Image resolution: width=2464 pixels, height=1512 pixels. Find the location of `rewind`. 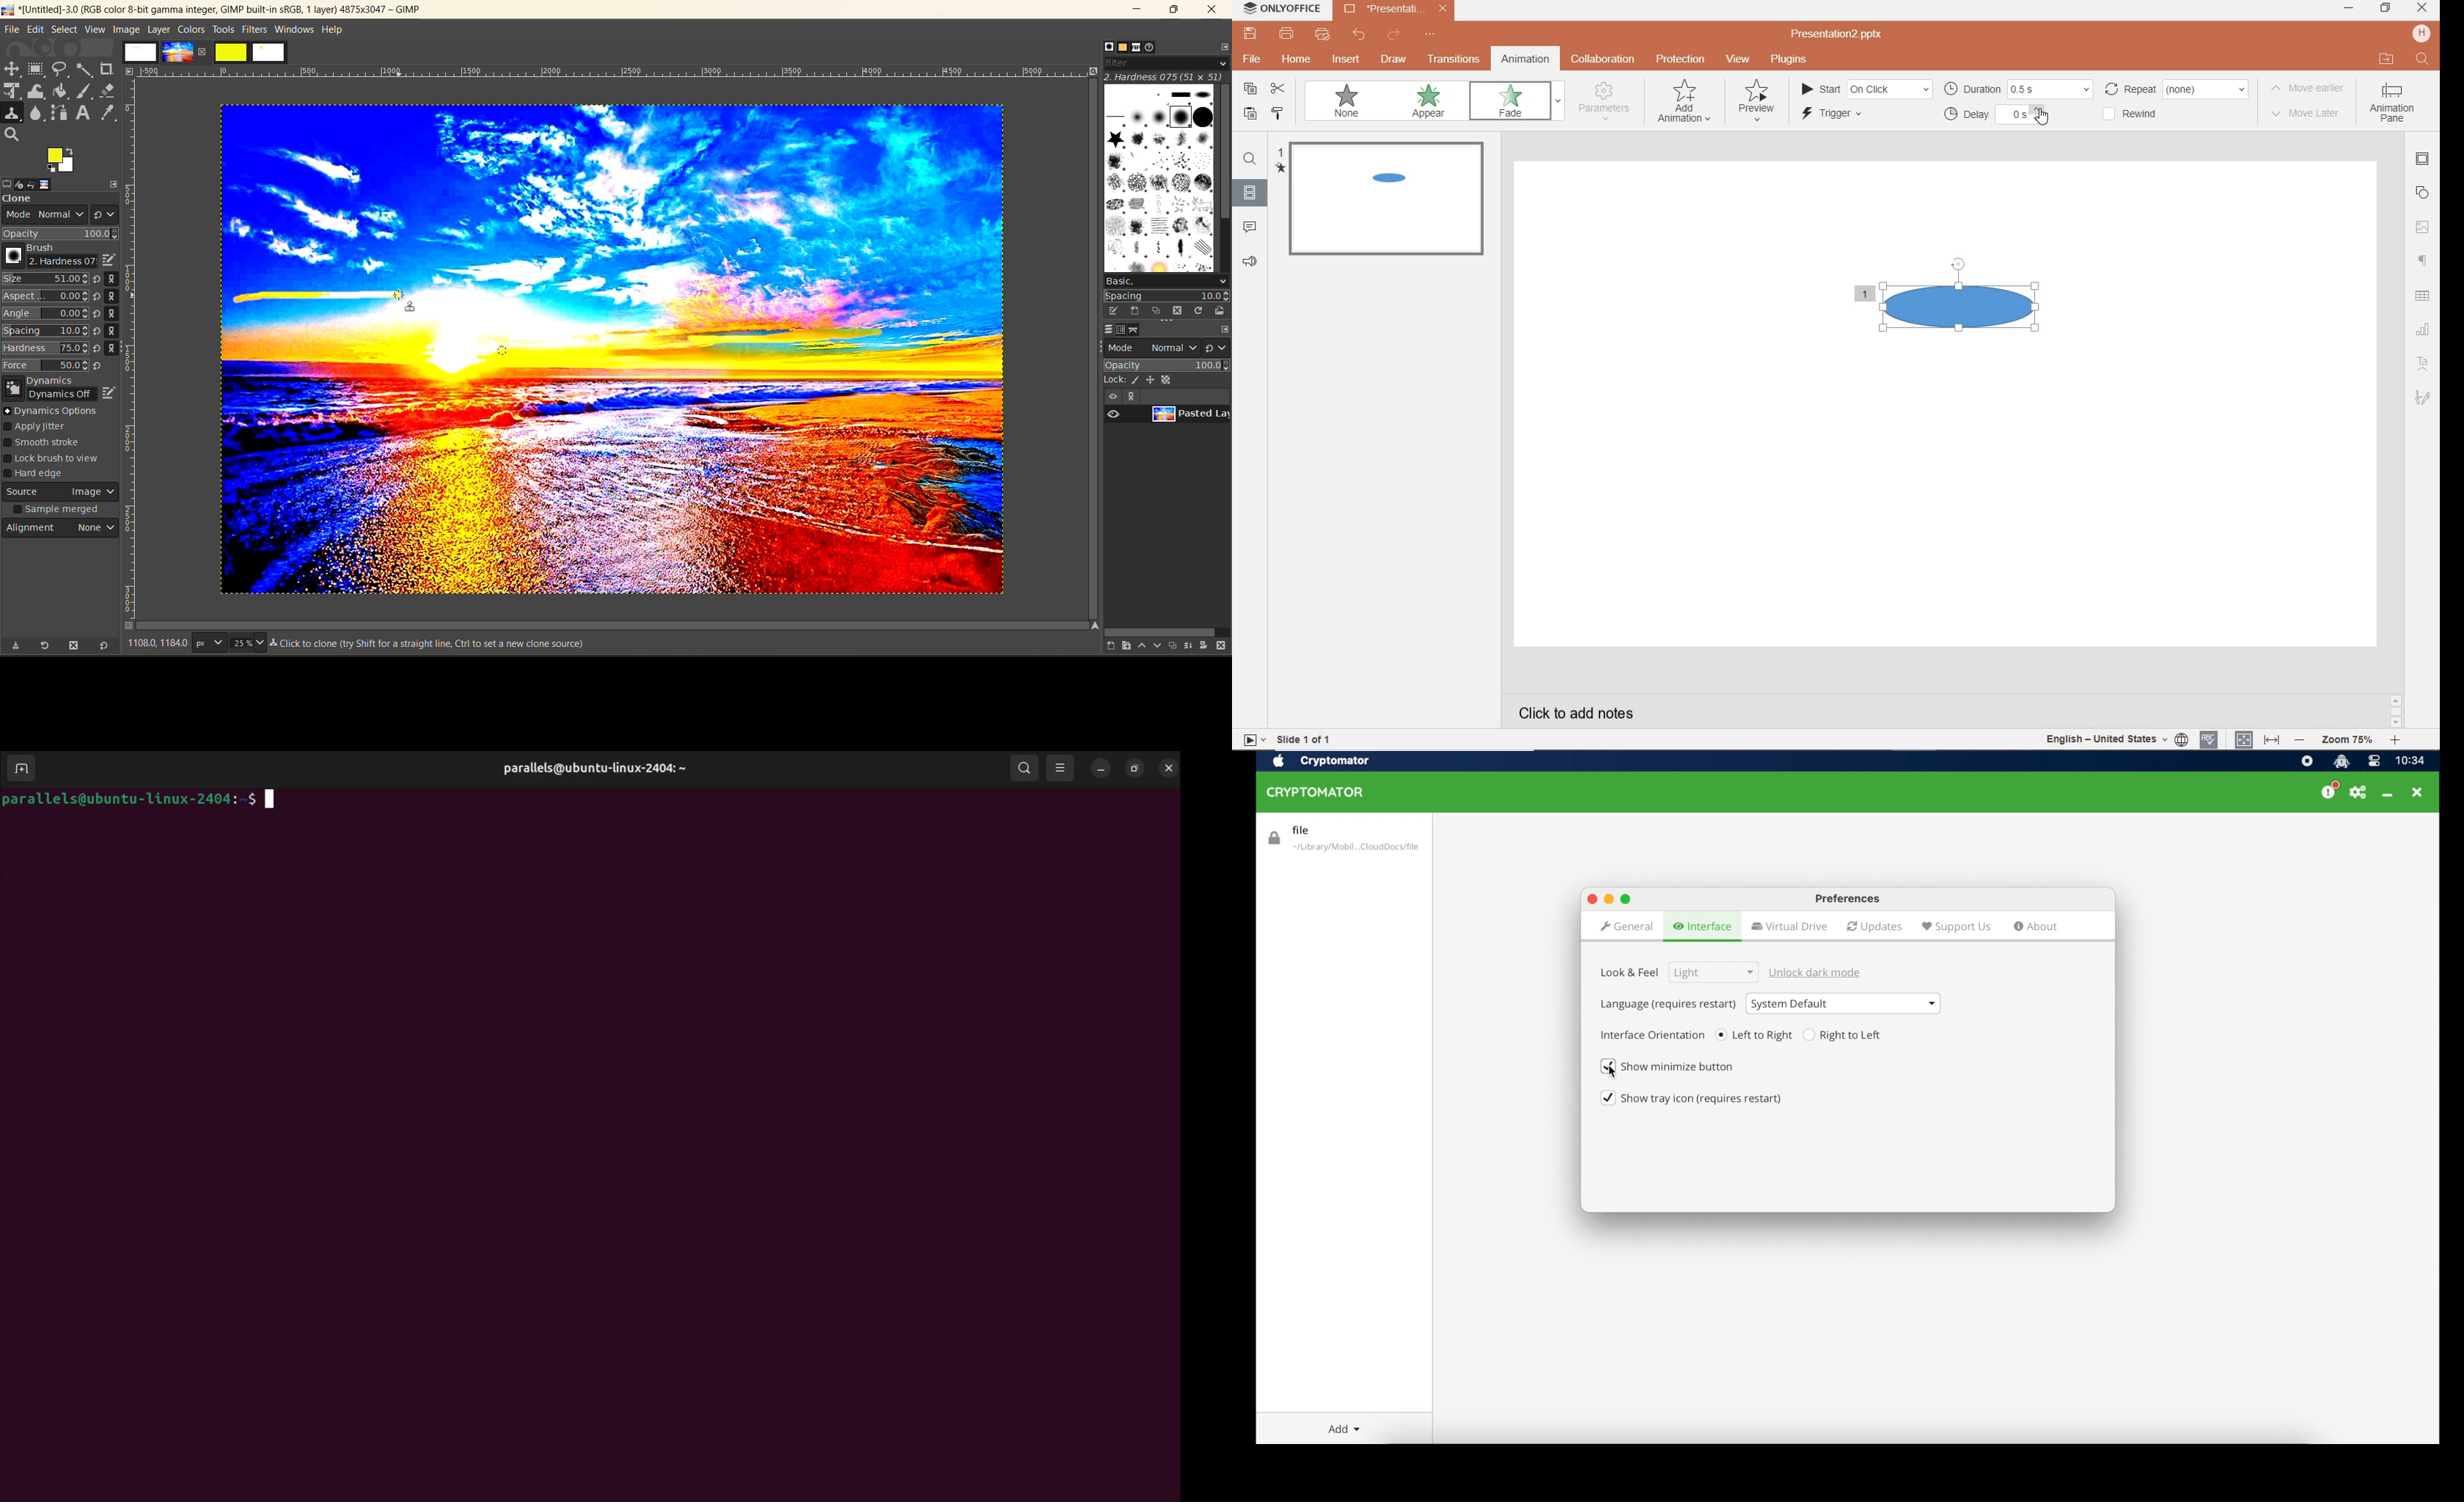

rewind is located at coordinates (2133, 115).